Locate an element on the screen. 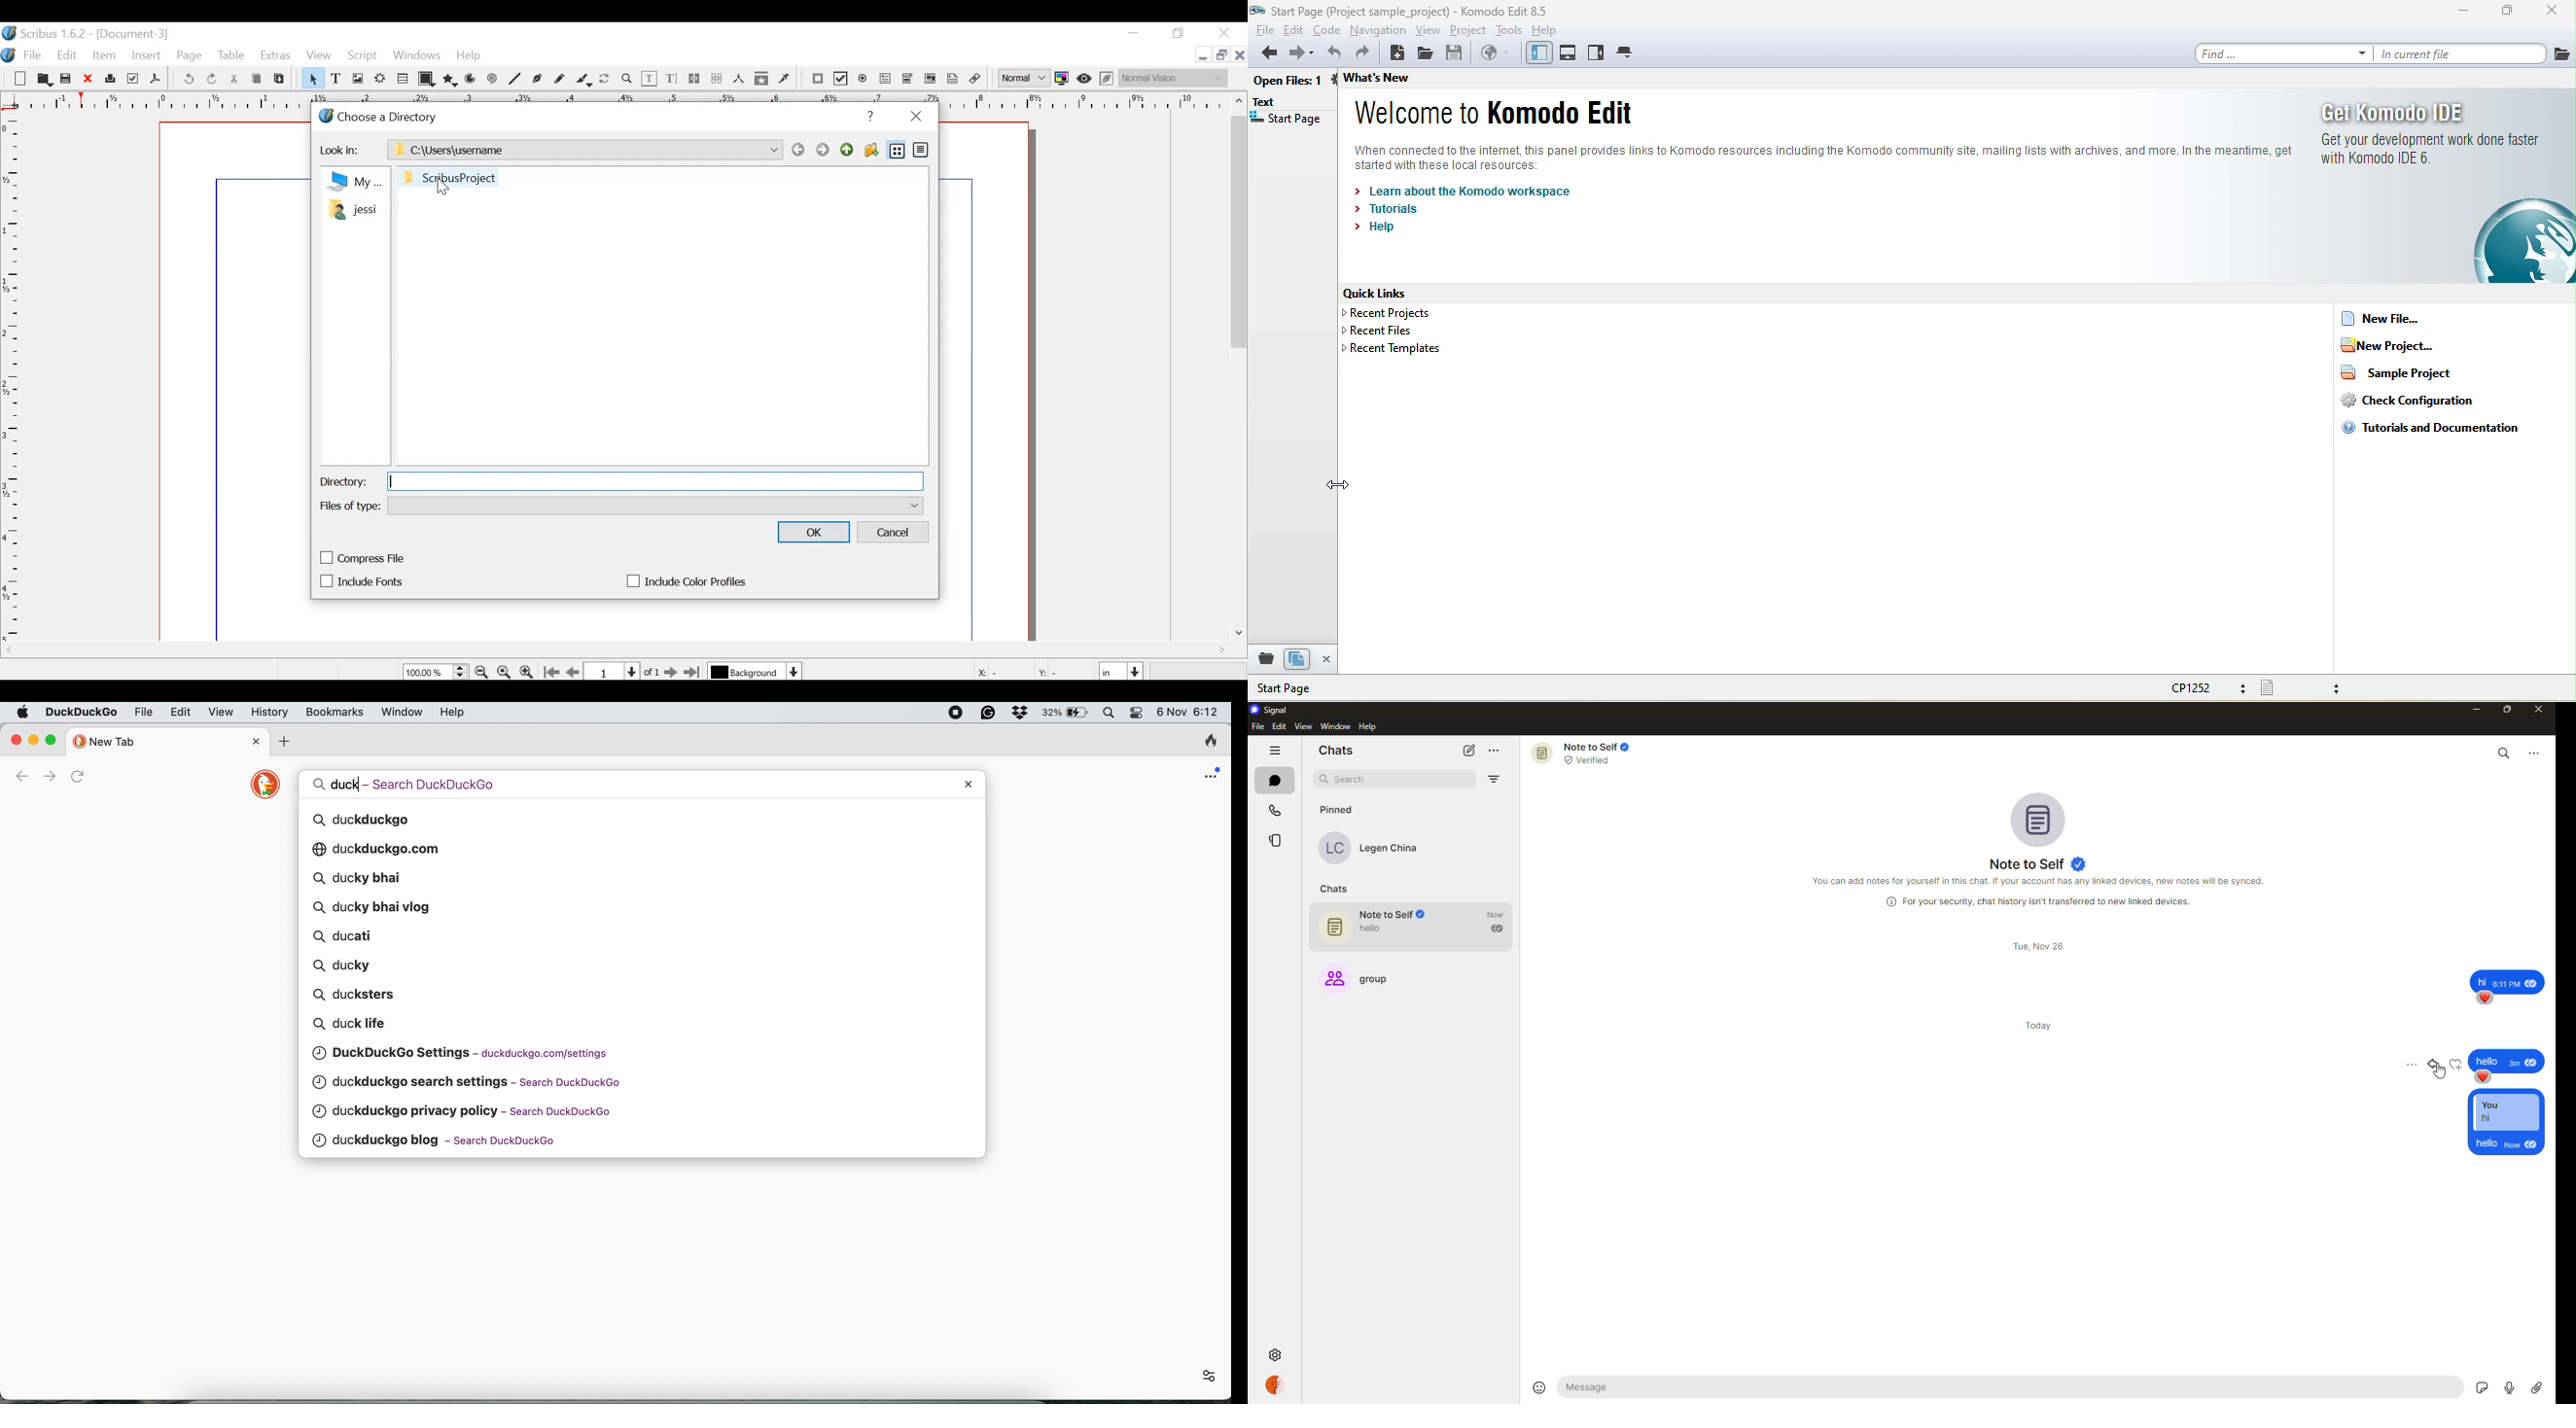  help is located at coordinates (1367, 727).